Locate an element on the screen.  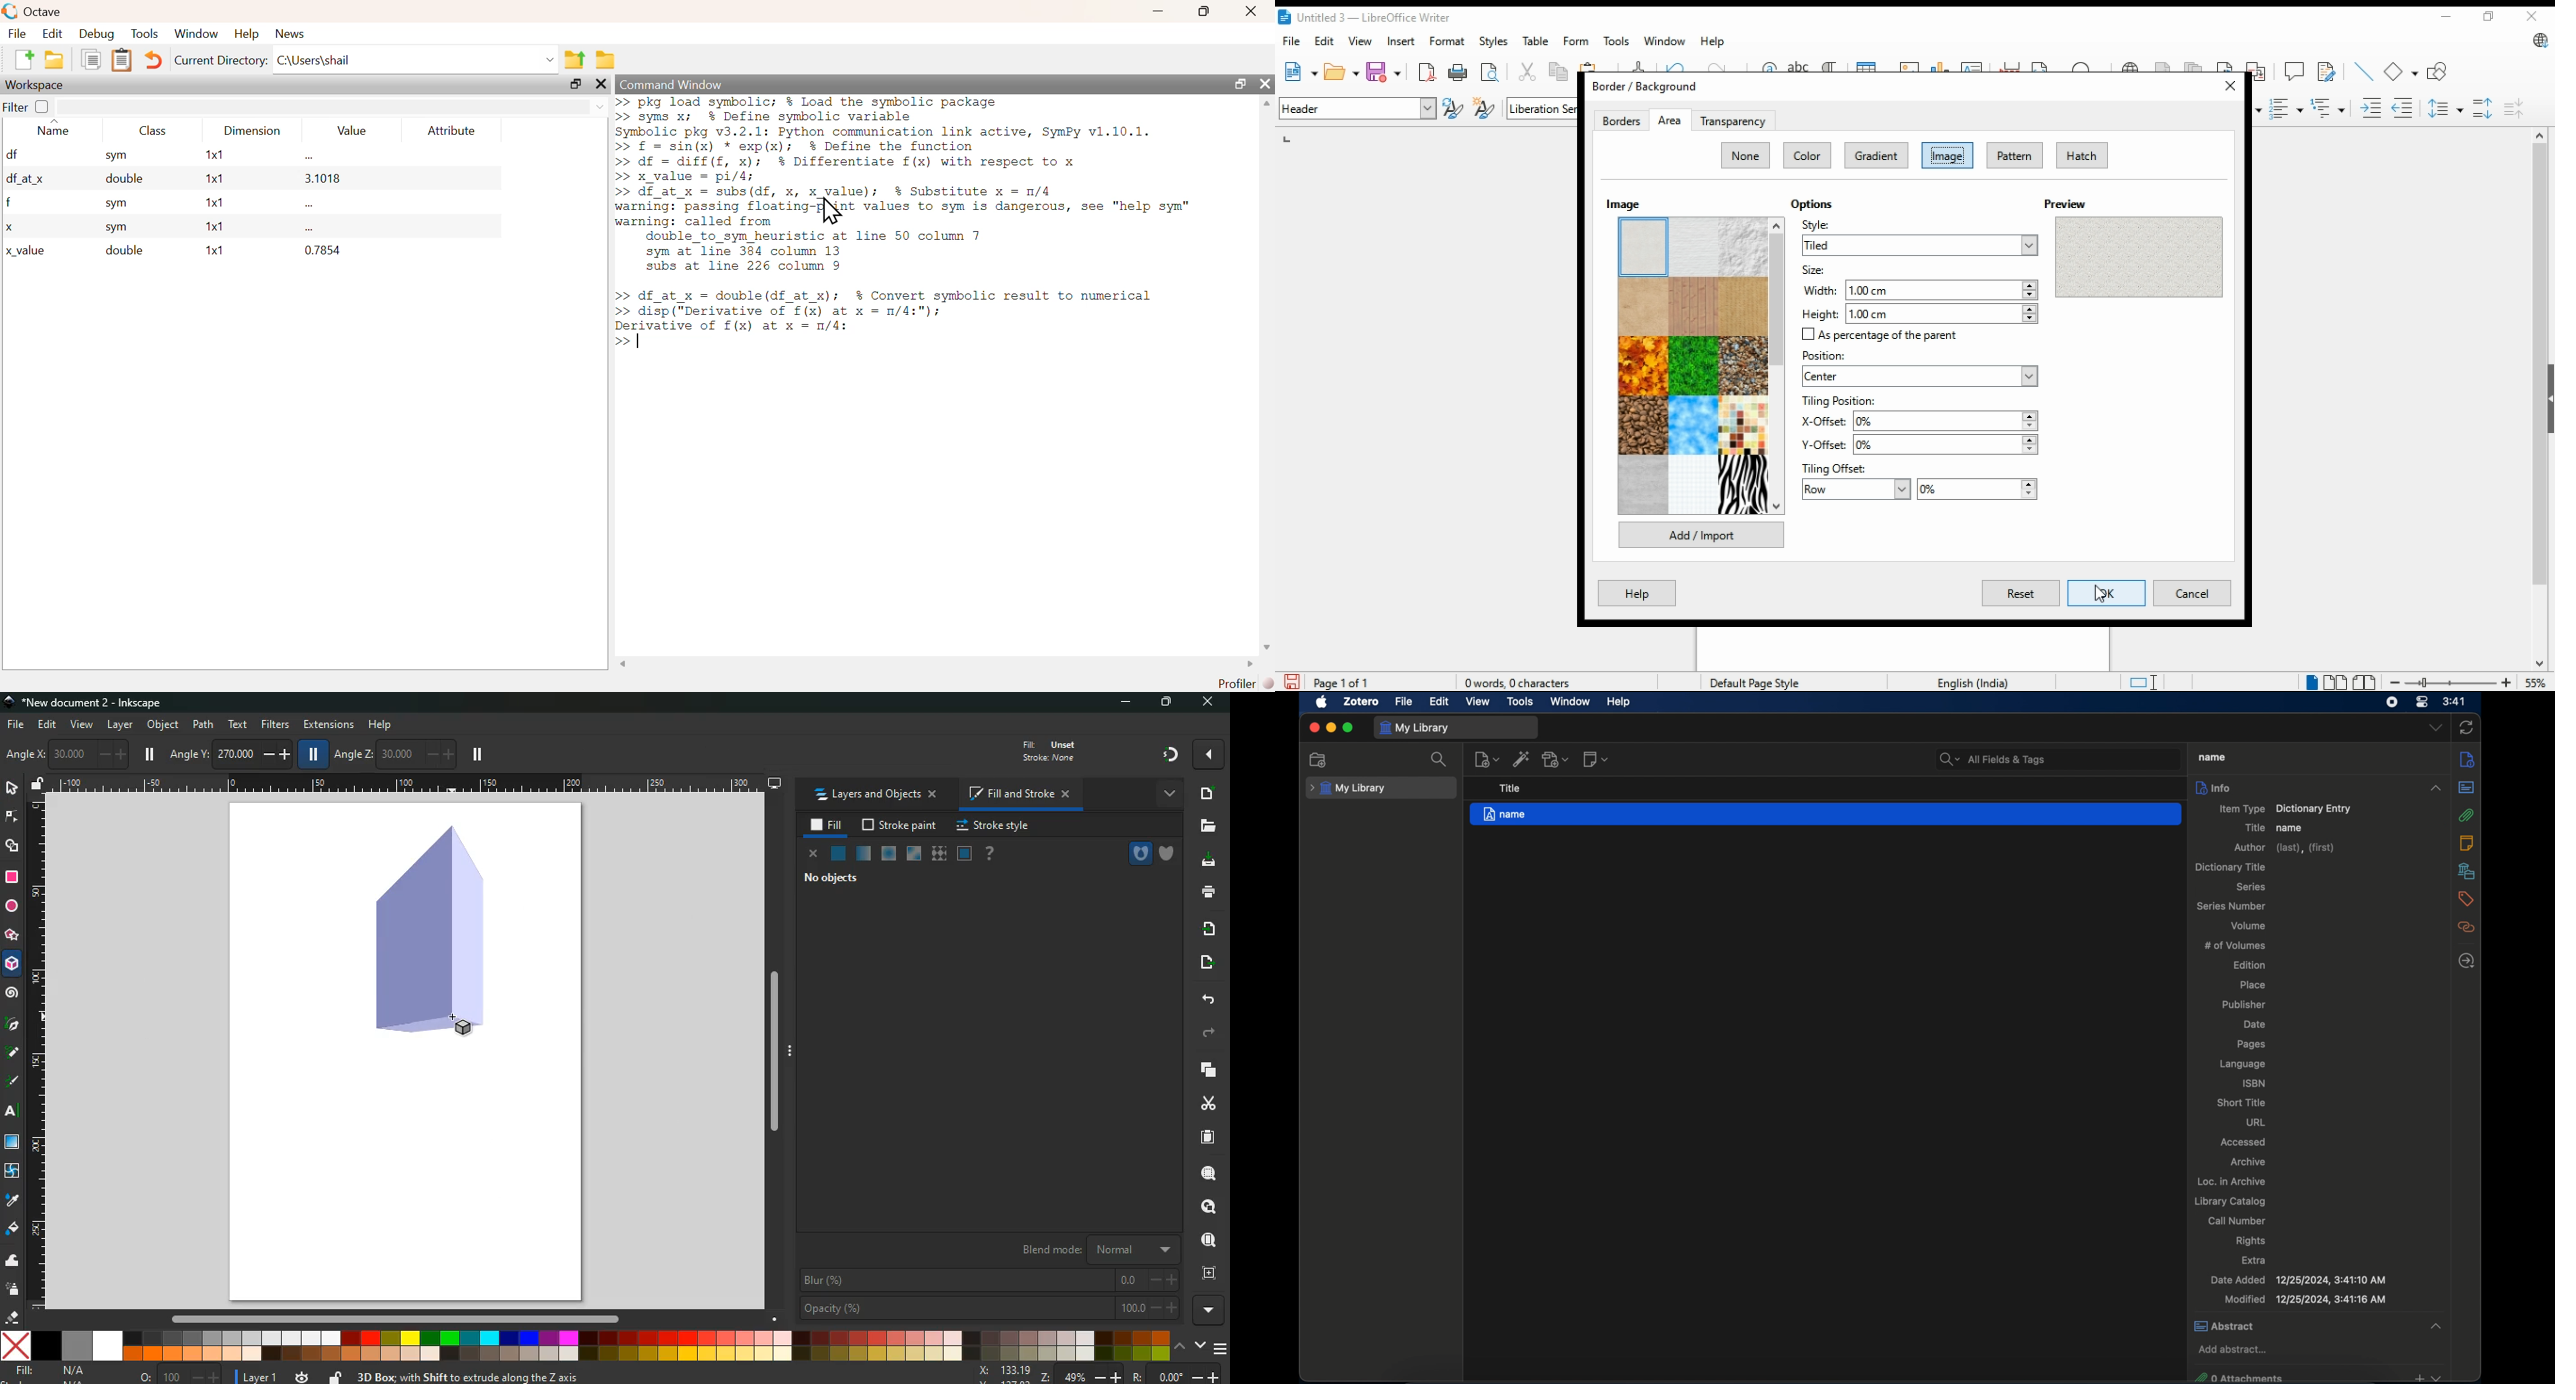
transperency is located at coordinates (1733, 121).